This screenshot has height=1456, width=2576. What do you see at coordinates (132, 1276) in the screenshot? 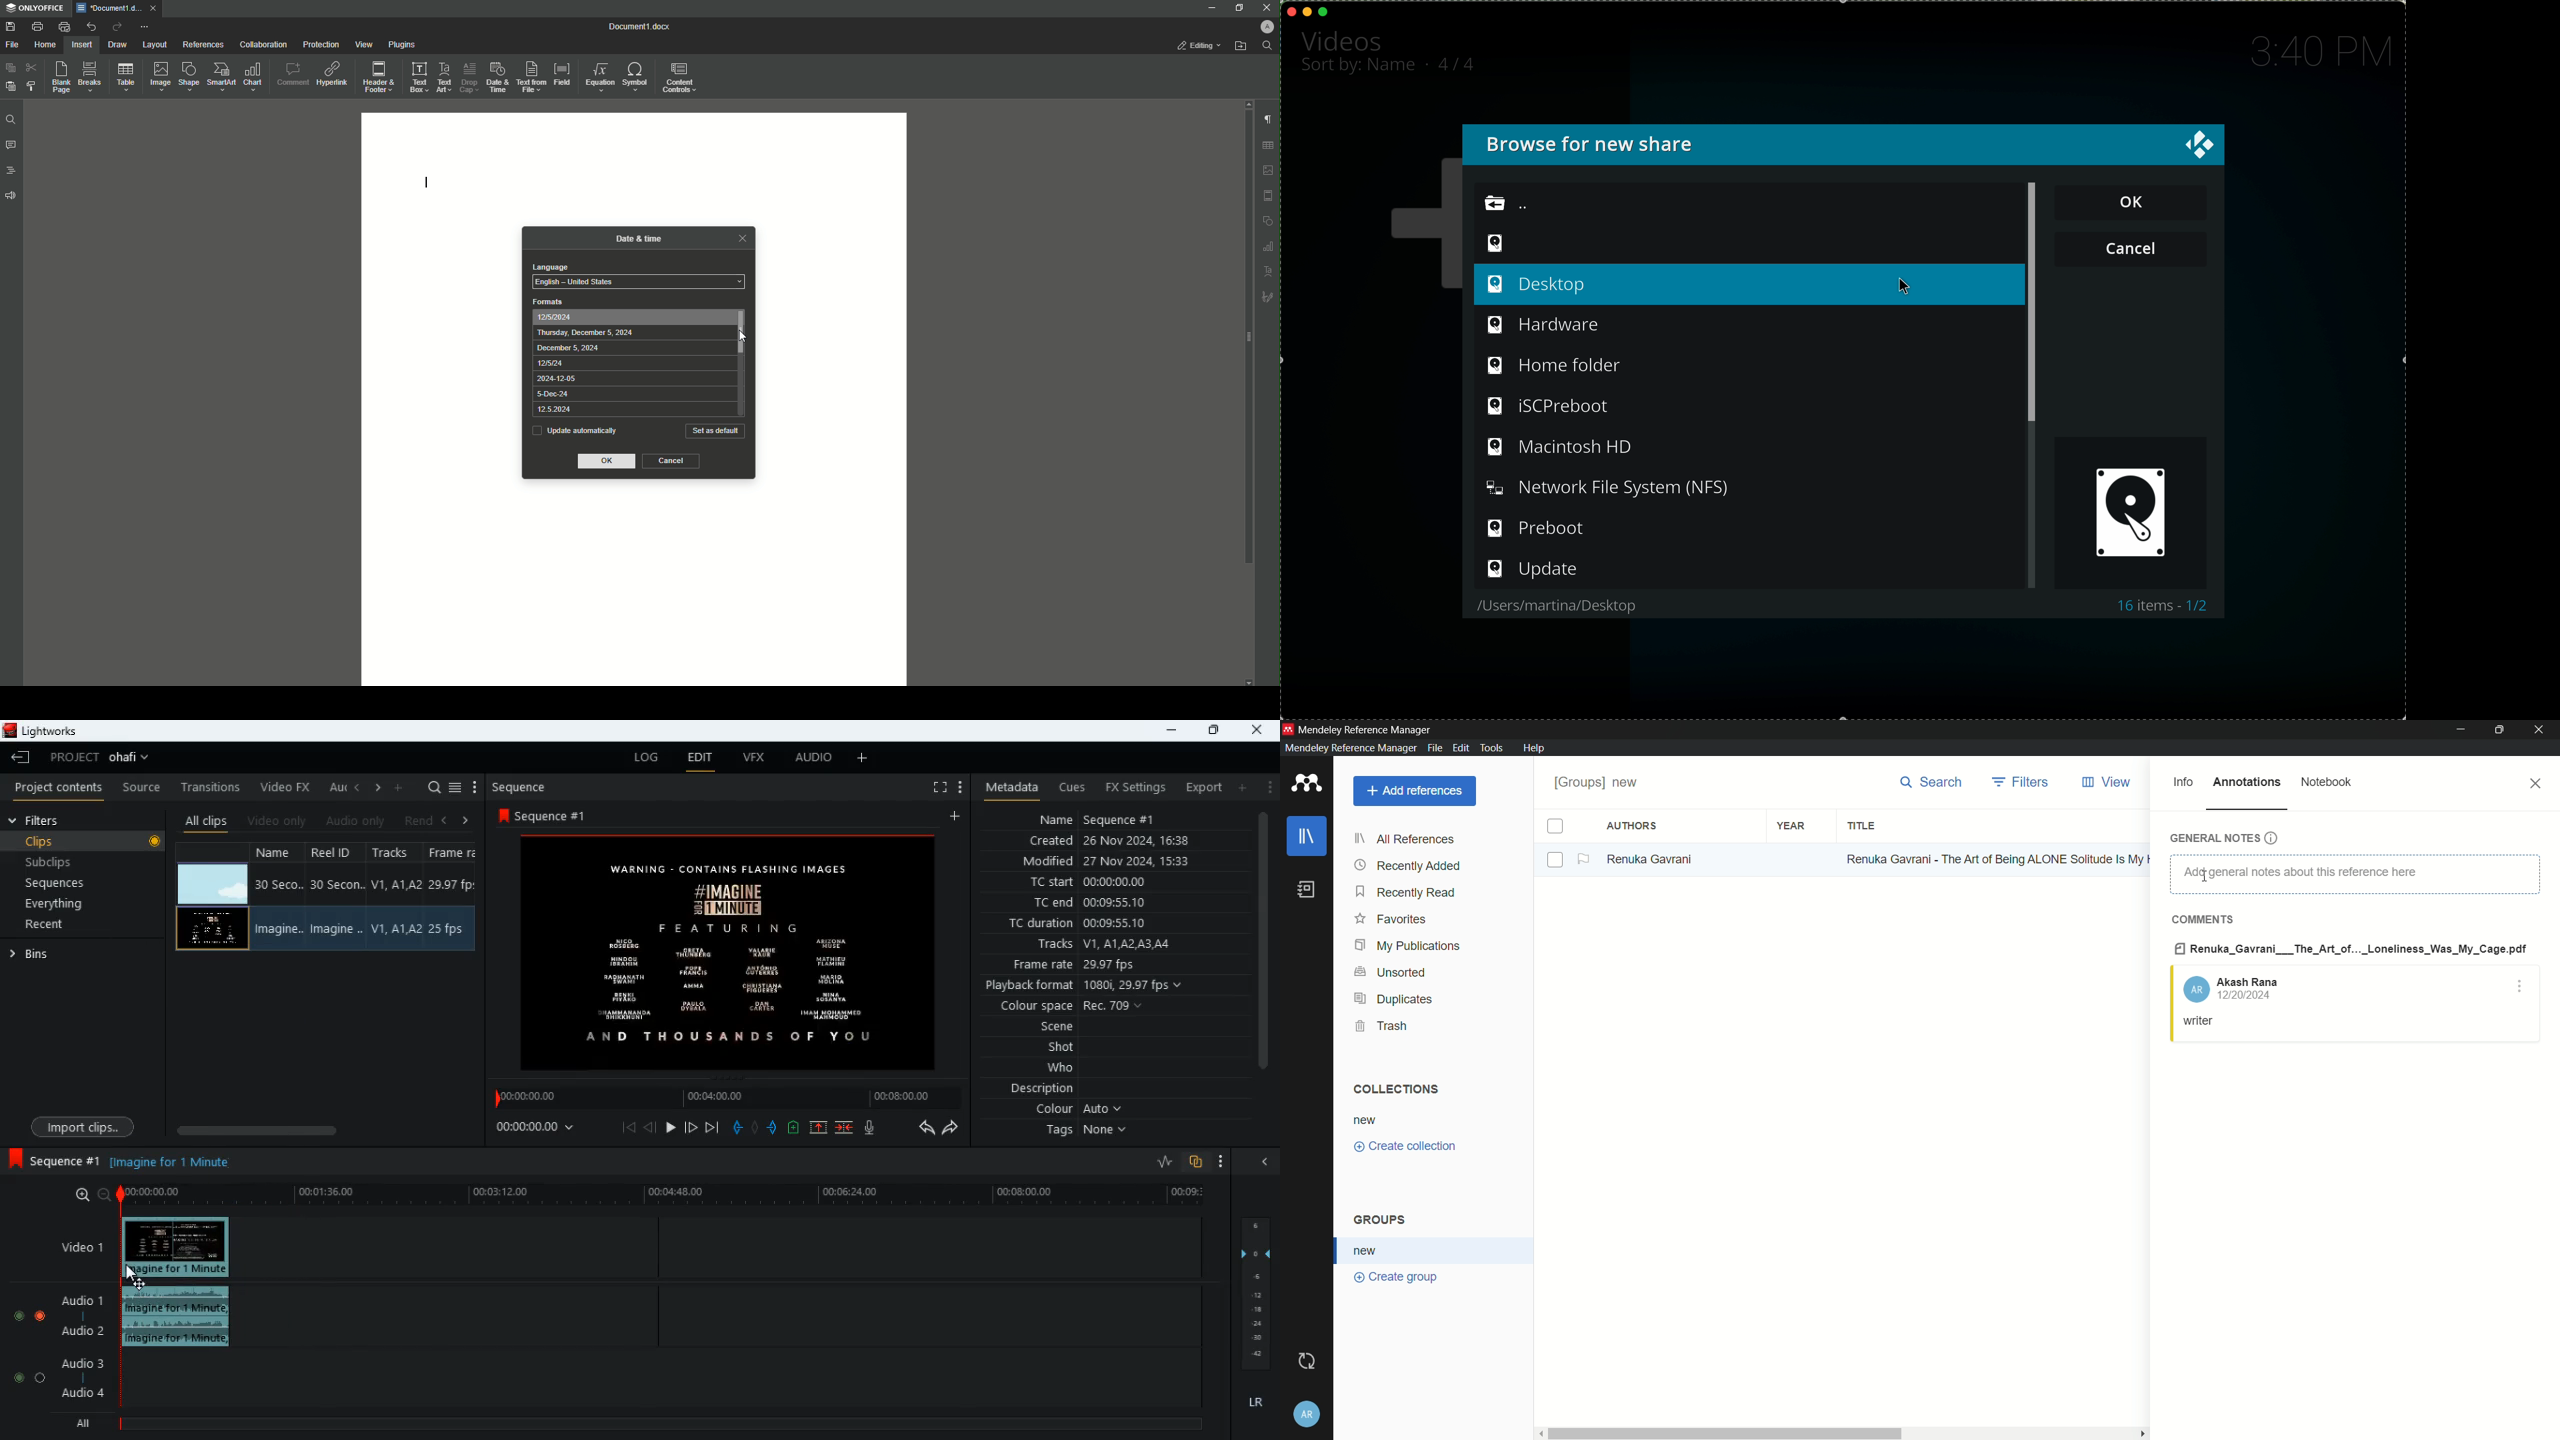
I see `Mouse Cursor` at bounding box center [132, 1276].